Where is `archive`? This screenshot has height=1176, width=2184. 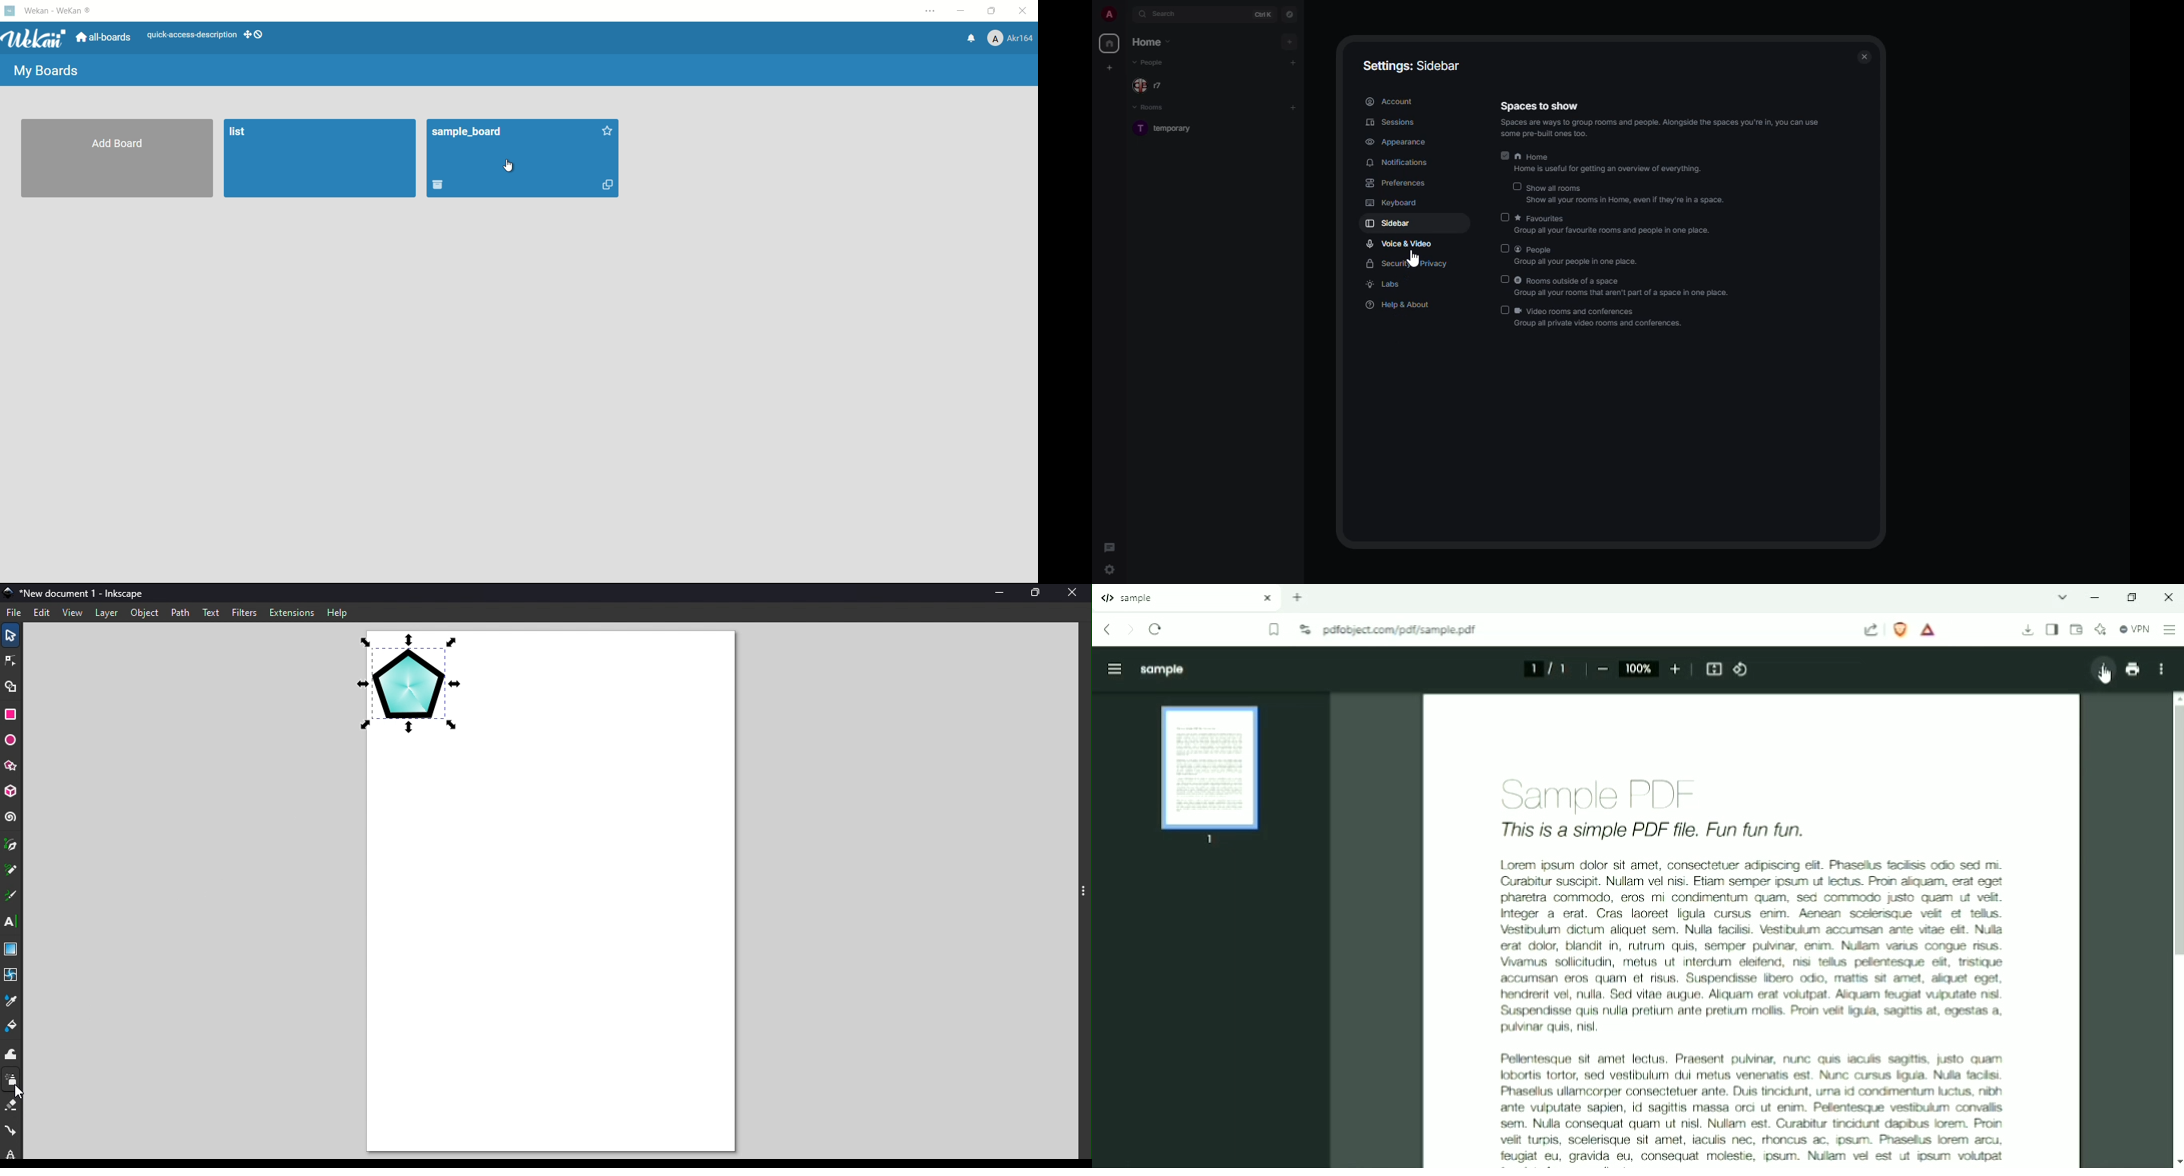 archive is located at coordinates (437, 185).